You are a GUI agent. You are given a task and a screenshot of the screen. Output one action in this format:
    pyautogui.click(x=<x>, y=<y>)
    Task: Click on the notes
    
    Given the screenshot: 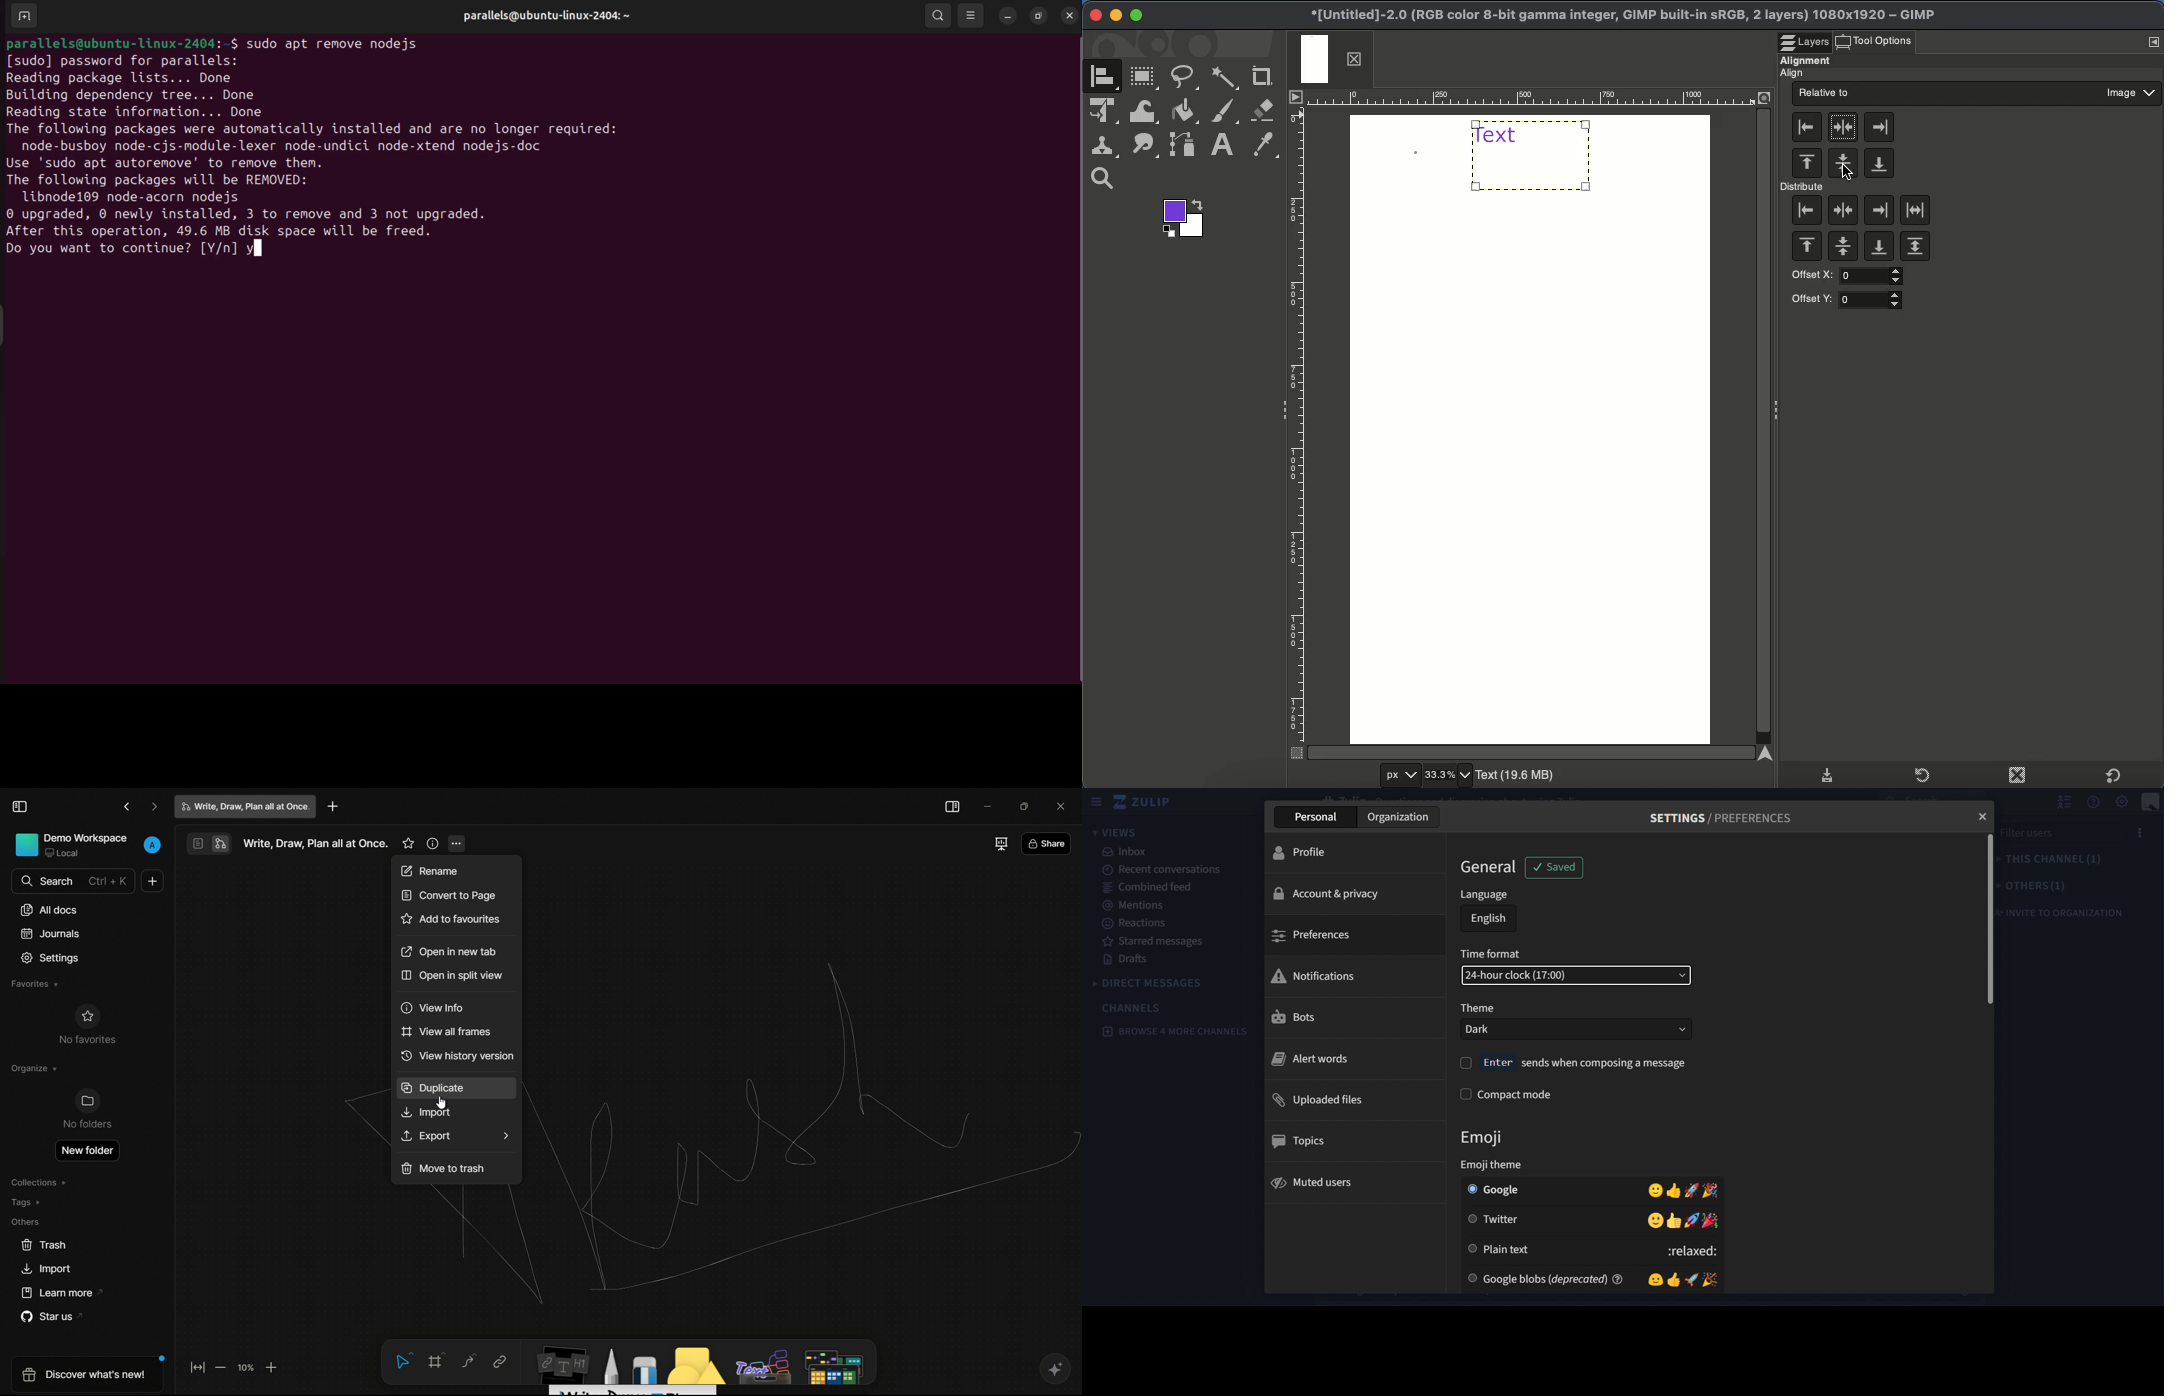 What is the action you would take?
    pyautogui.click(x=560, y=1363)
    